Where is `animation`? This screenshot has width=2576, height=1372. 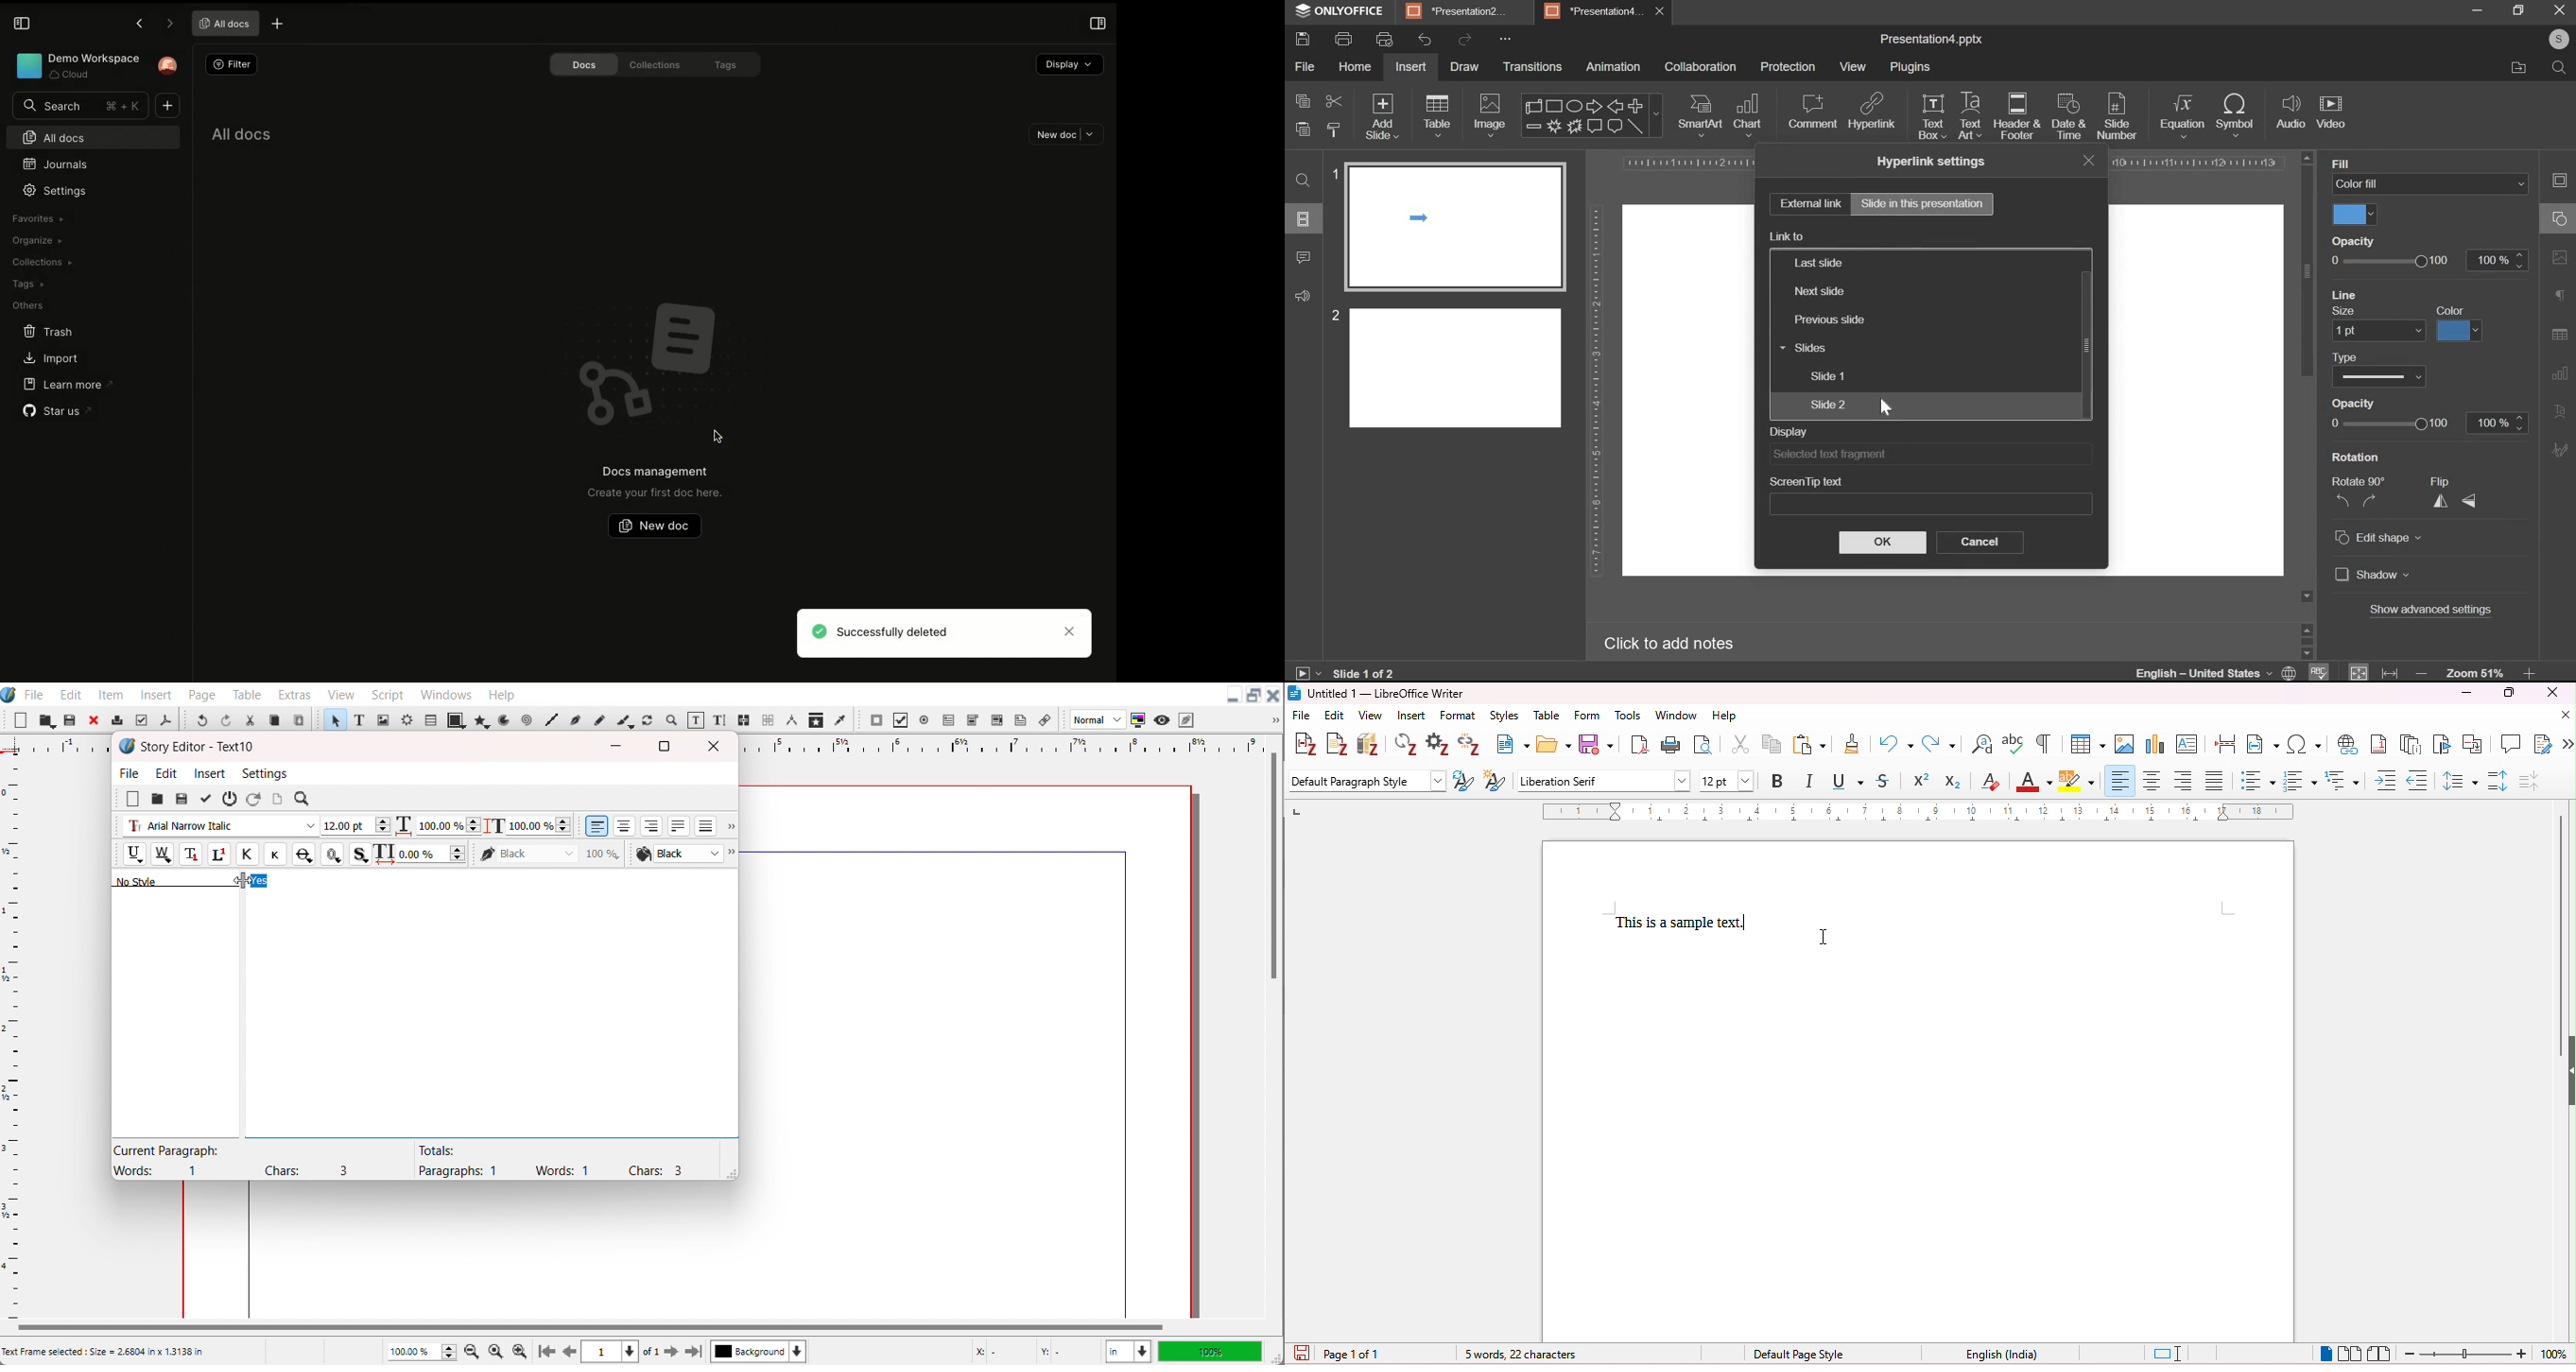 animation is located at coordinates (1612, 68).